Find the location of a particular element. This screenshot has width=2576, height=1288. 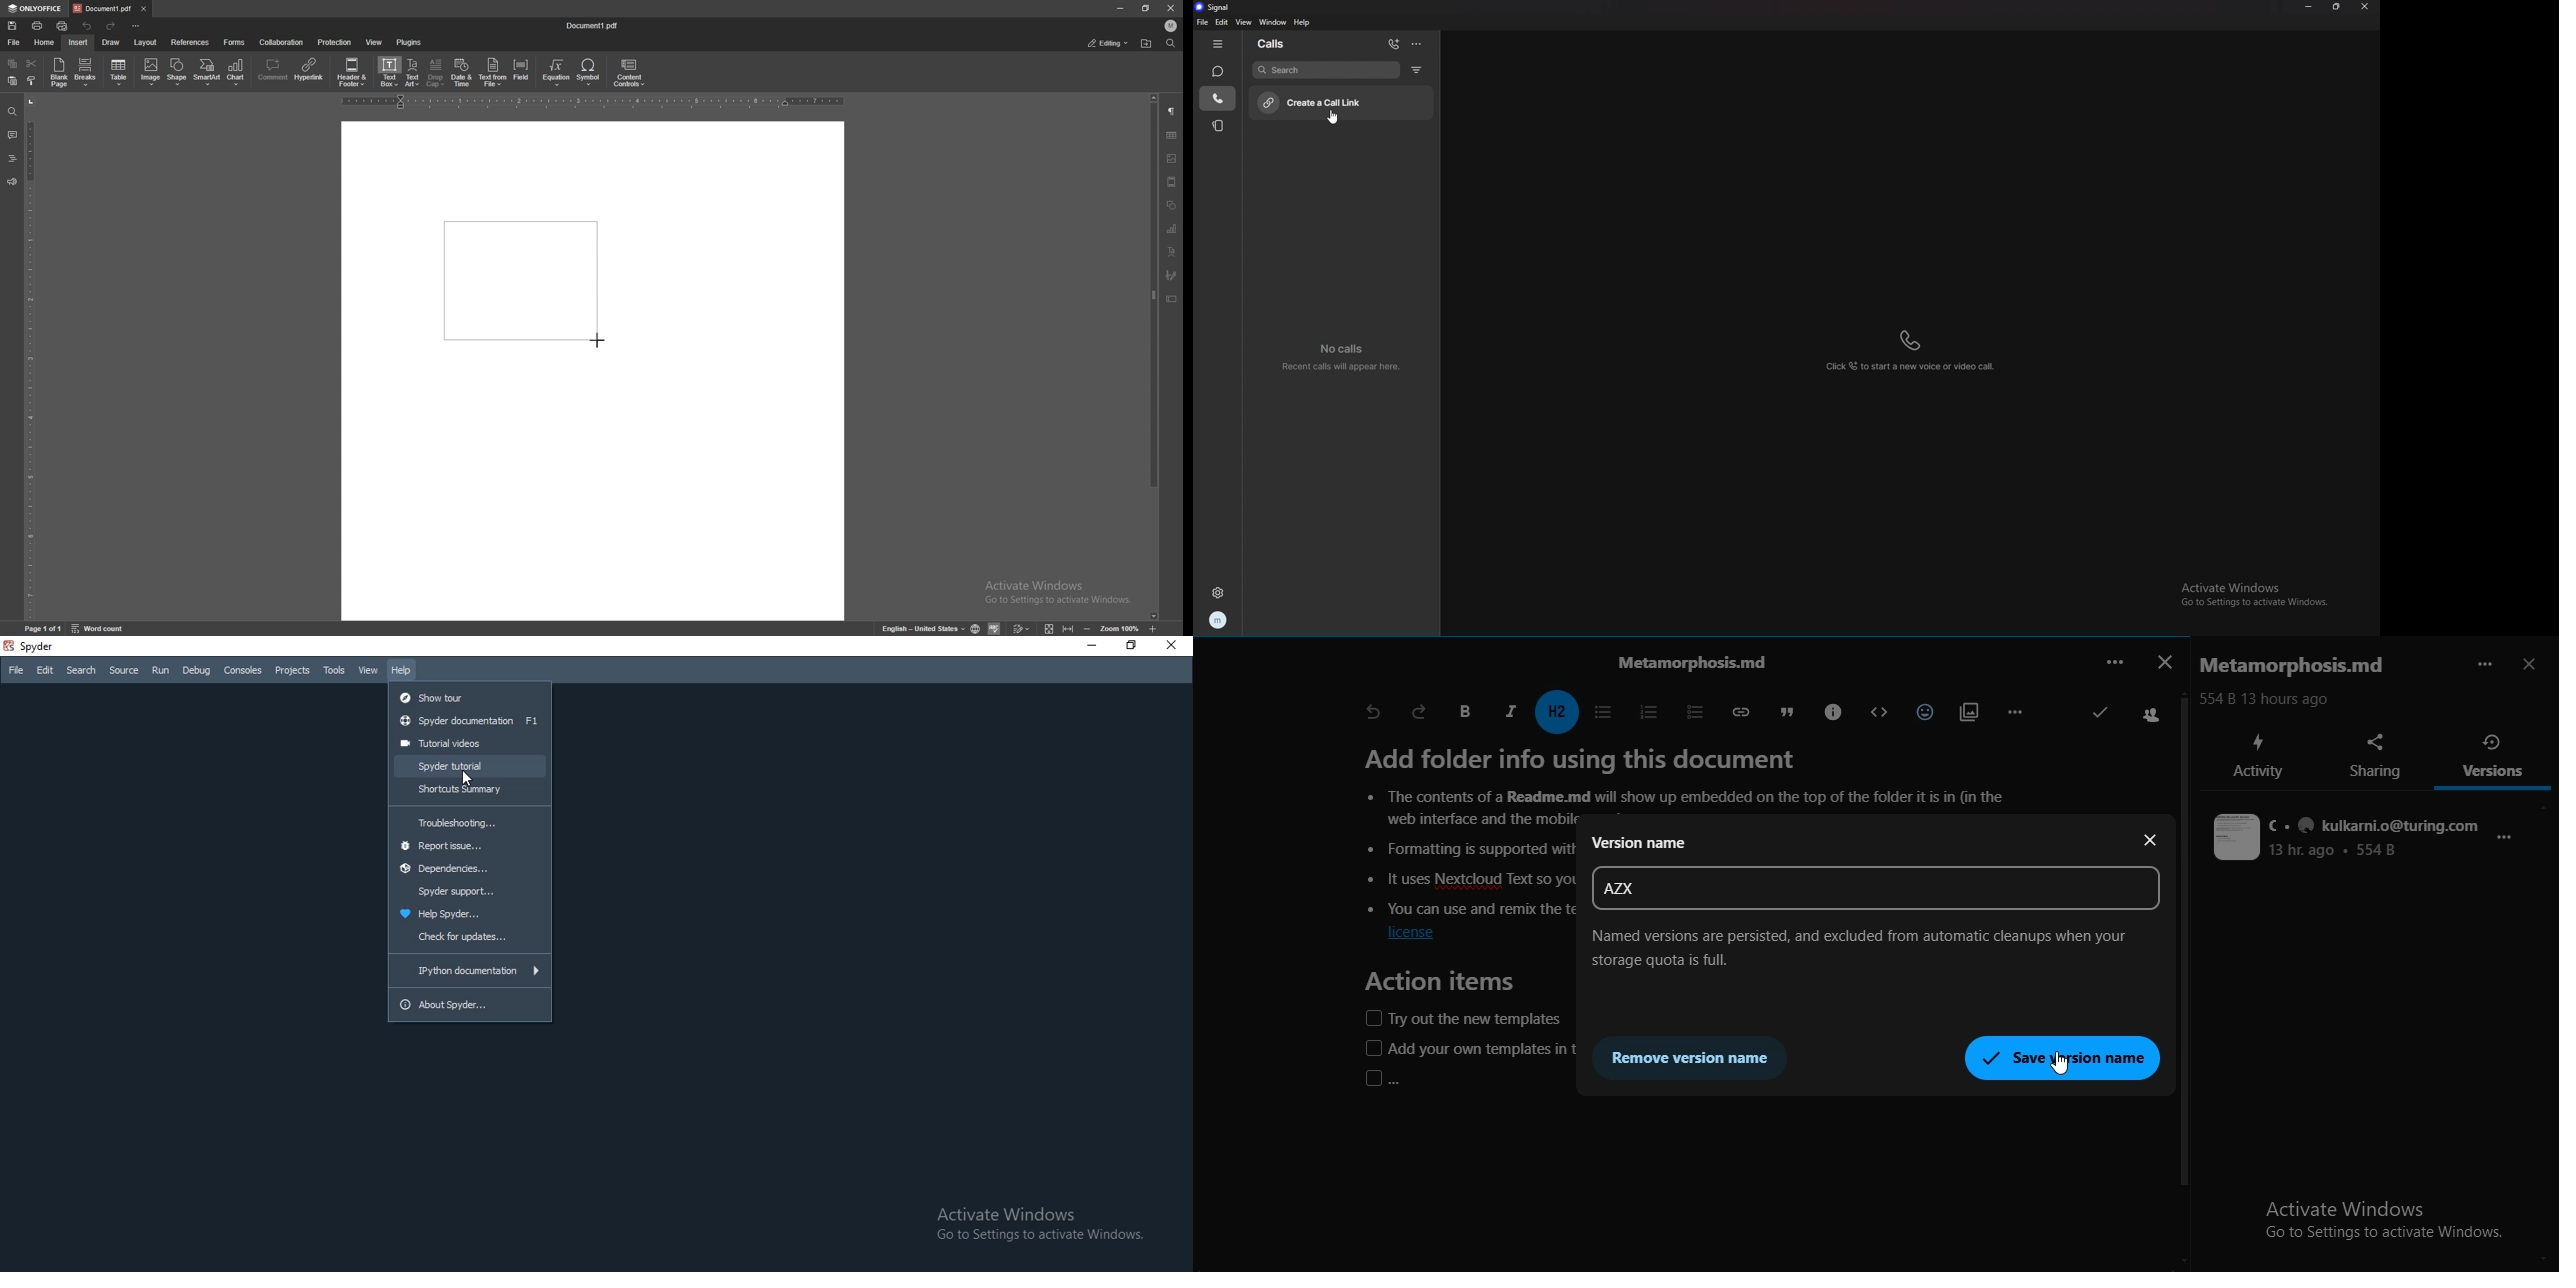

text art is located at coordinates (414, 73).